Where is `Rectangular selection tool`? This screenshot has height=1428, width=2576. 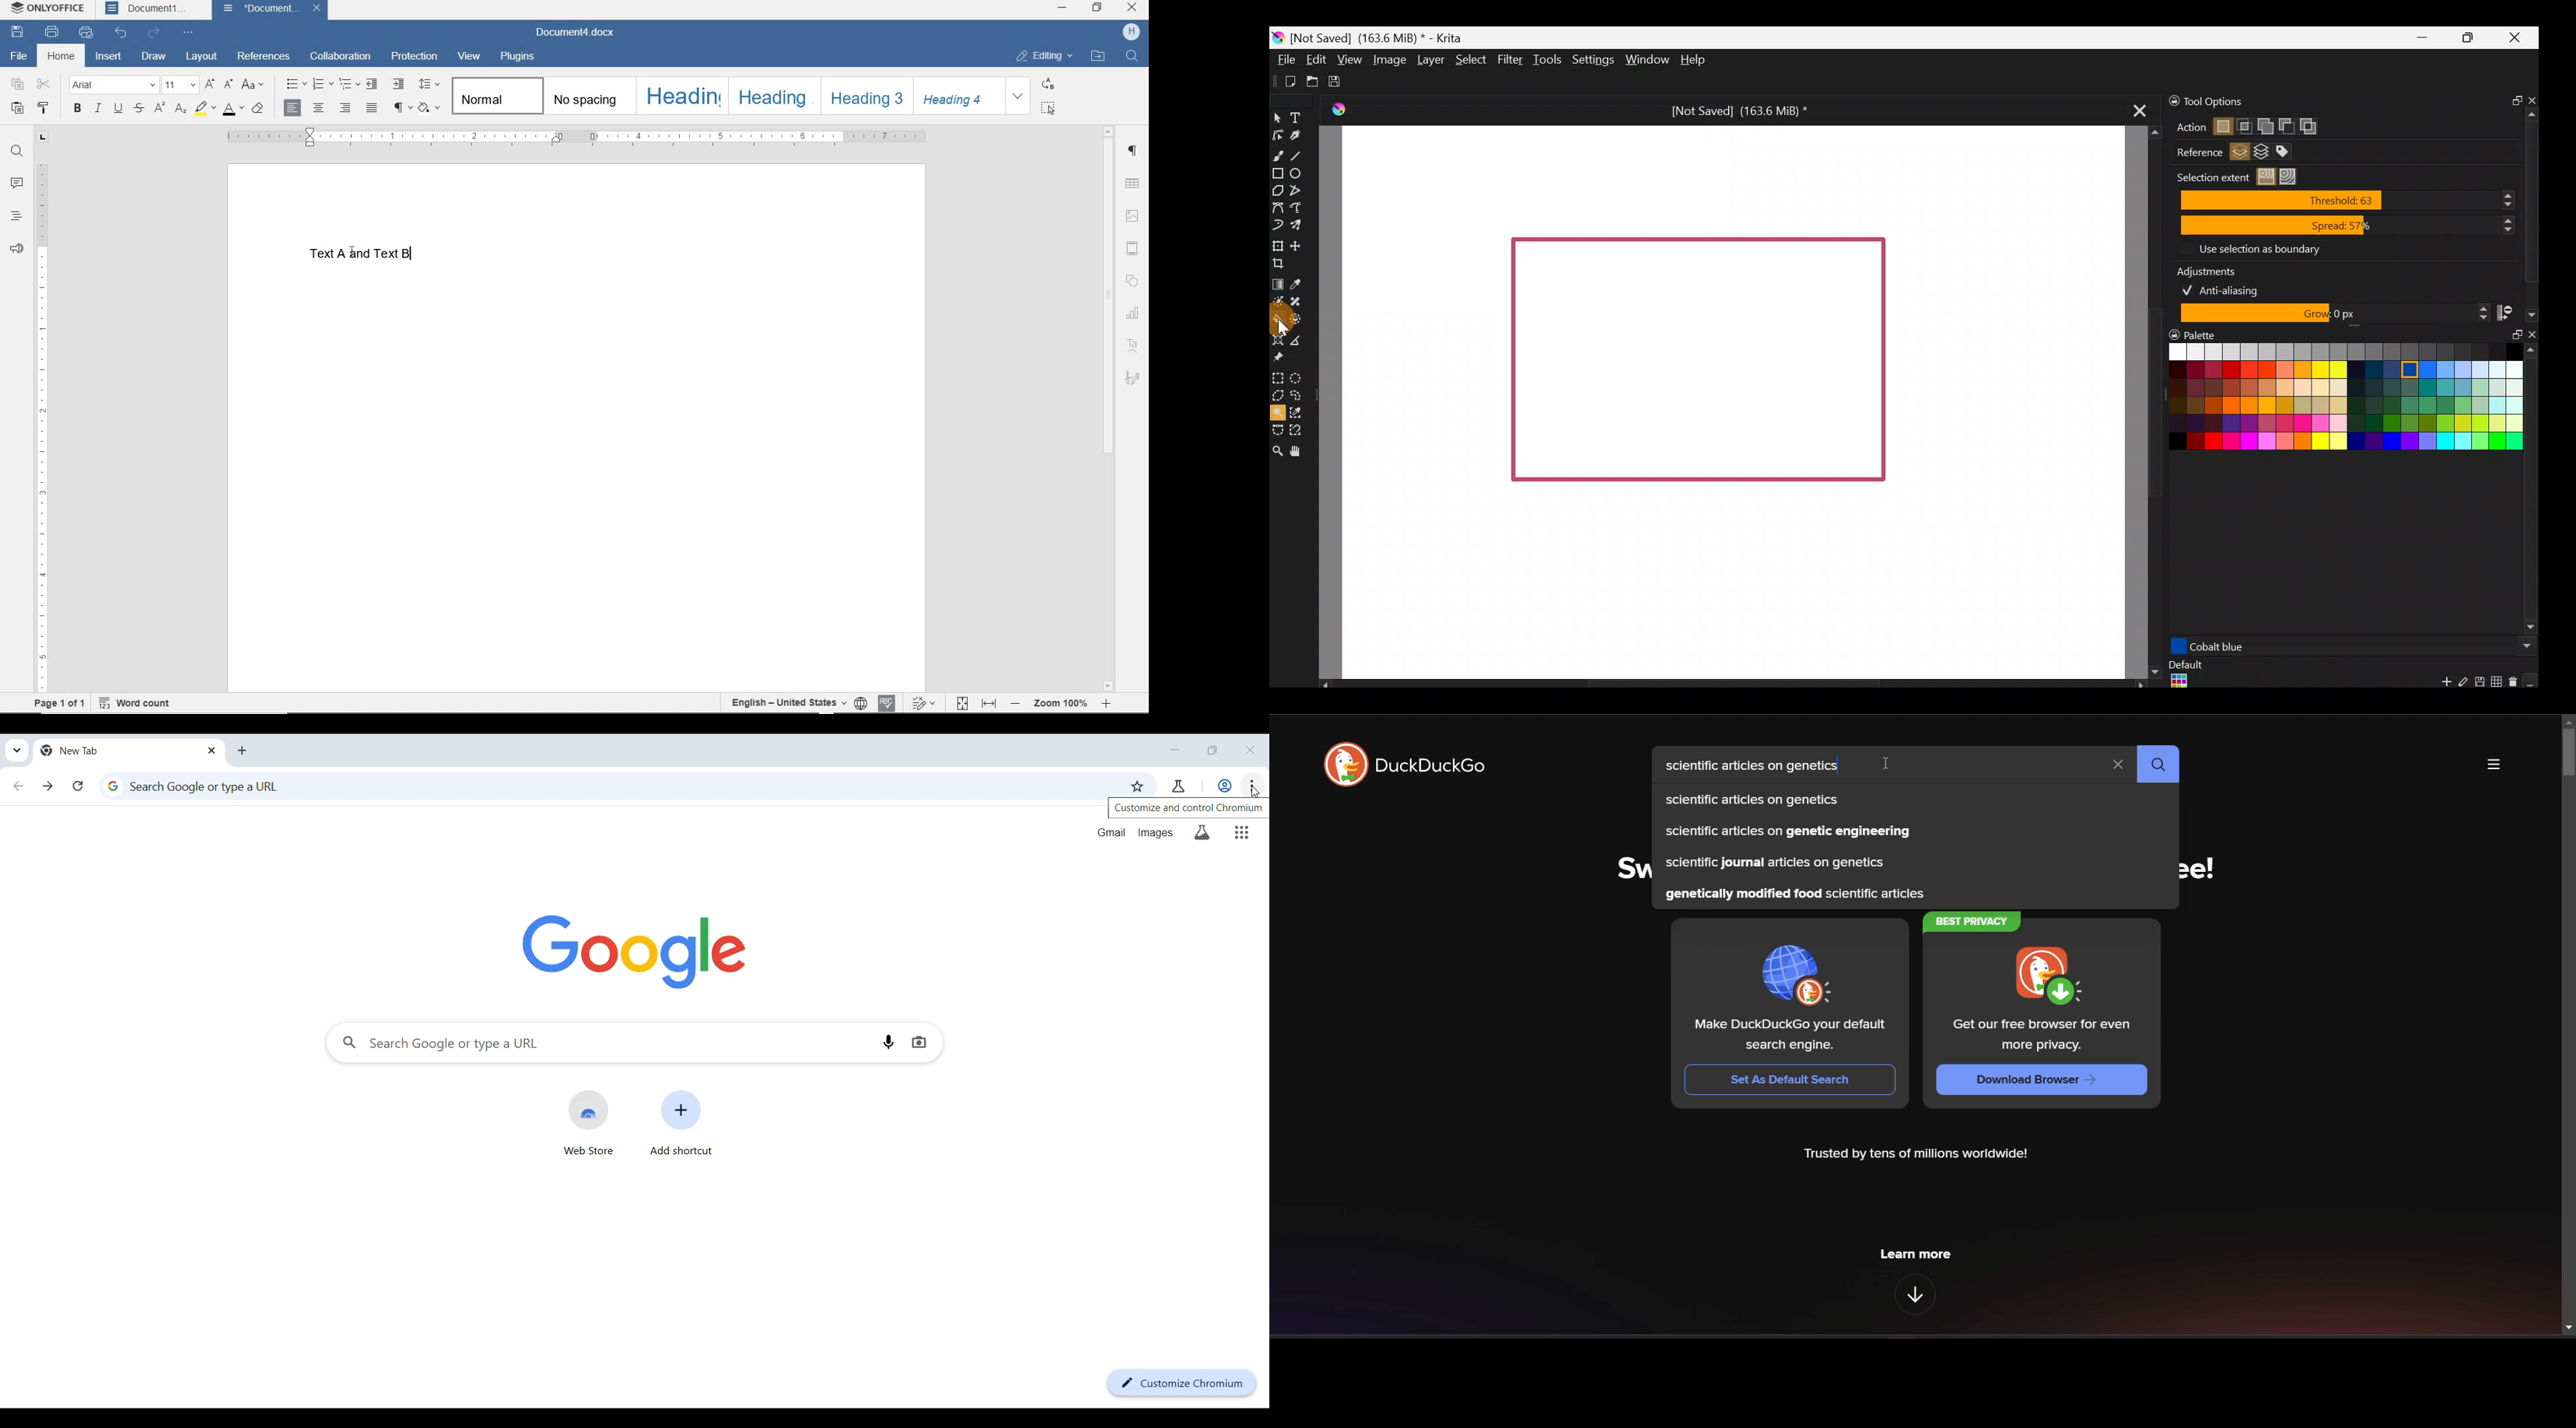
Rectangular selection tool is located at coordinates (1281, 378).